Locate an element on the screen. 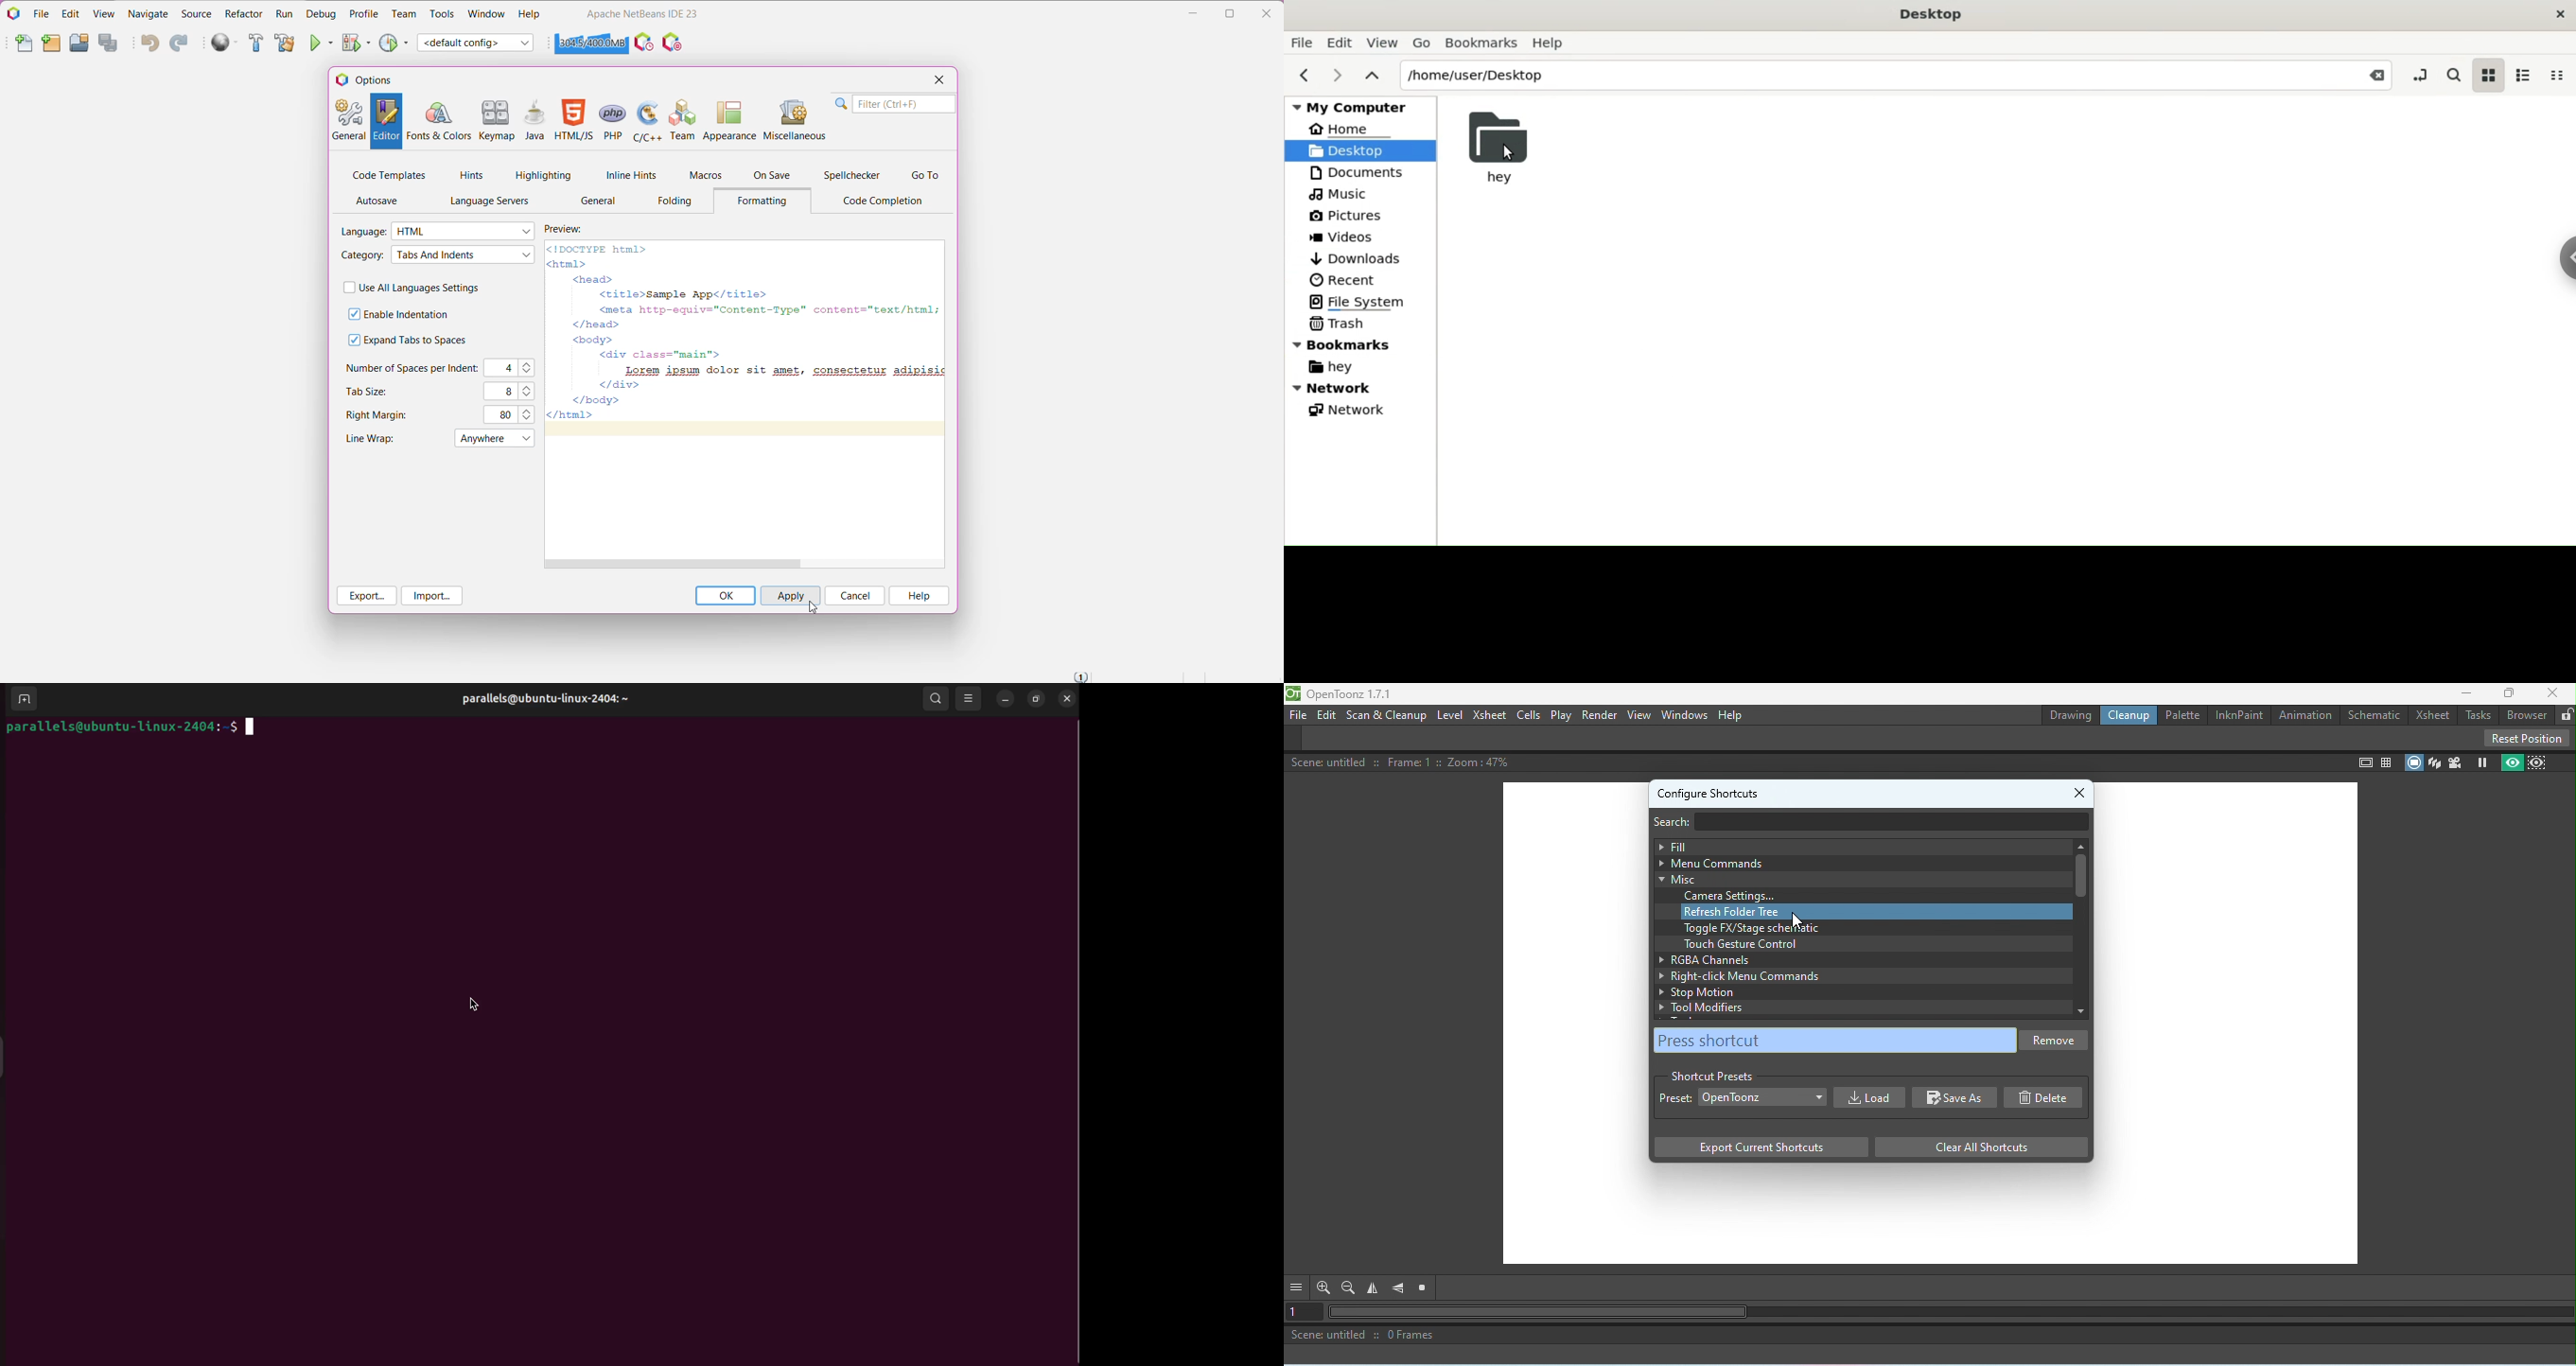 Image resolution: width=2576 pixels, height=1372 pixels. Category is located at coordinates (361, 256).